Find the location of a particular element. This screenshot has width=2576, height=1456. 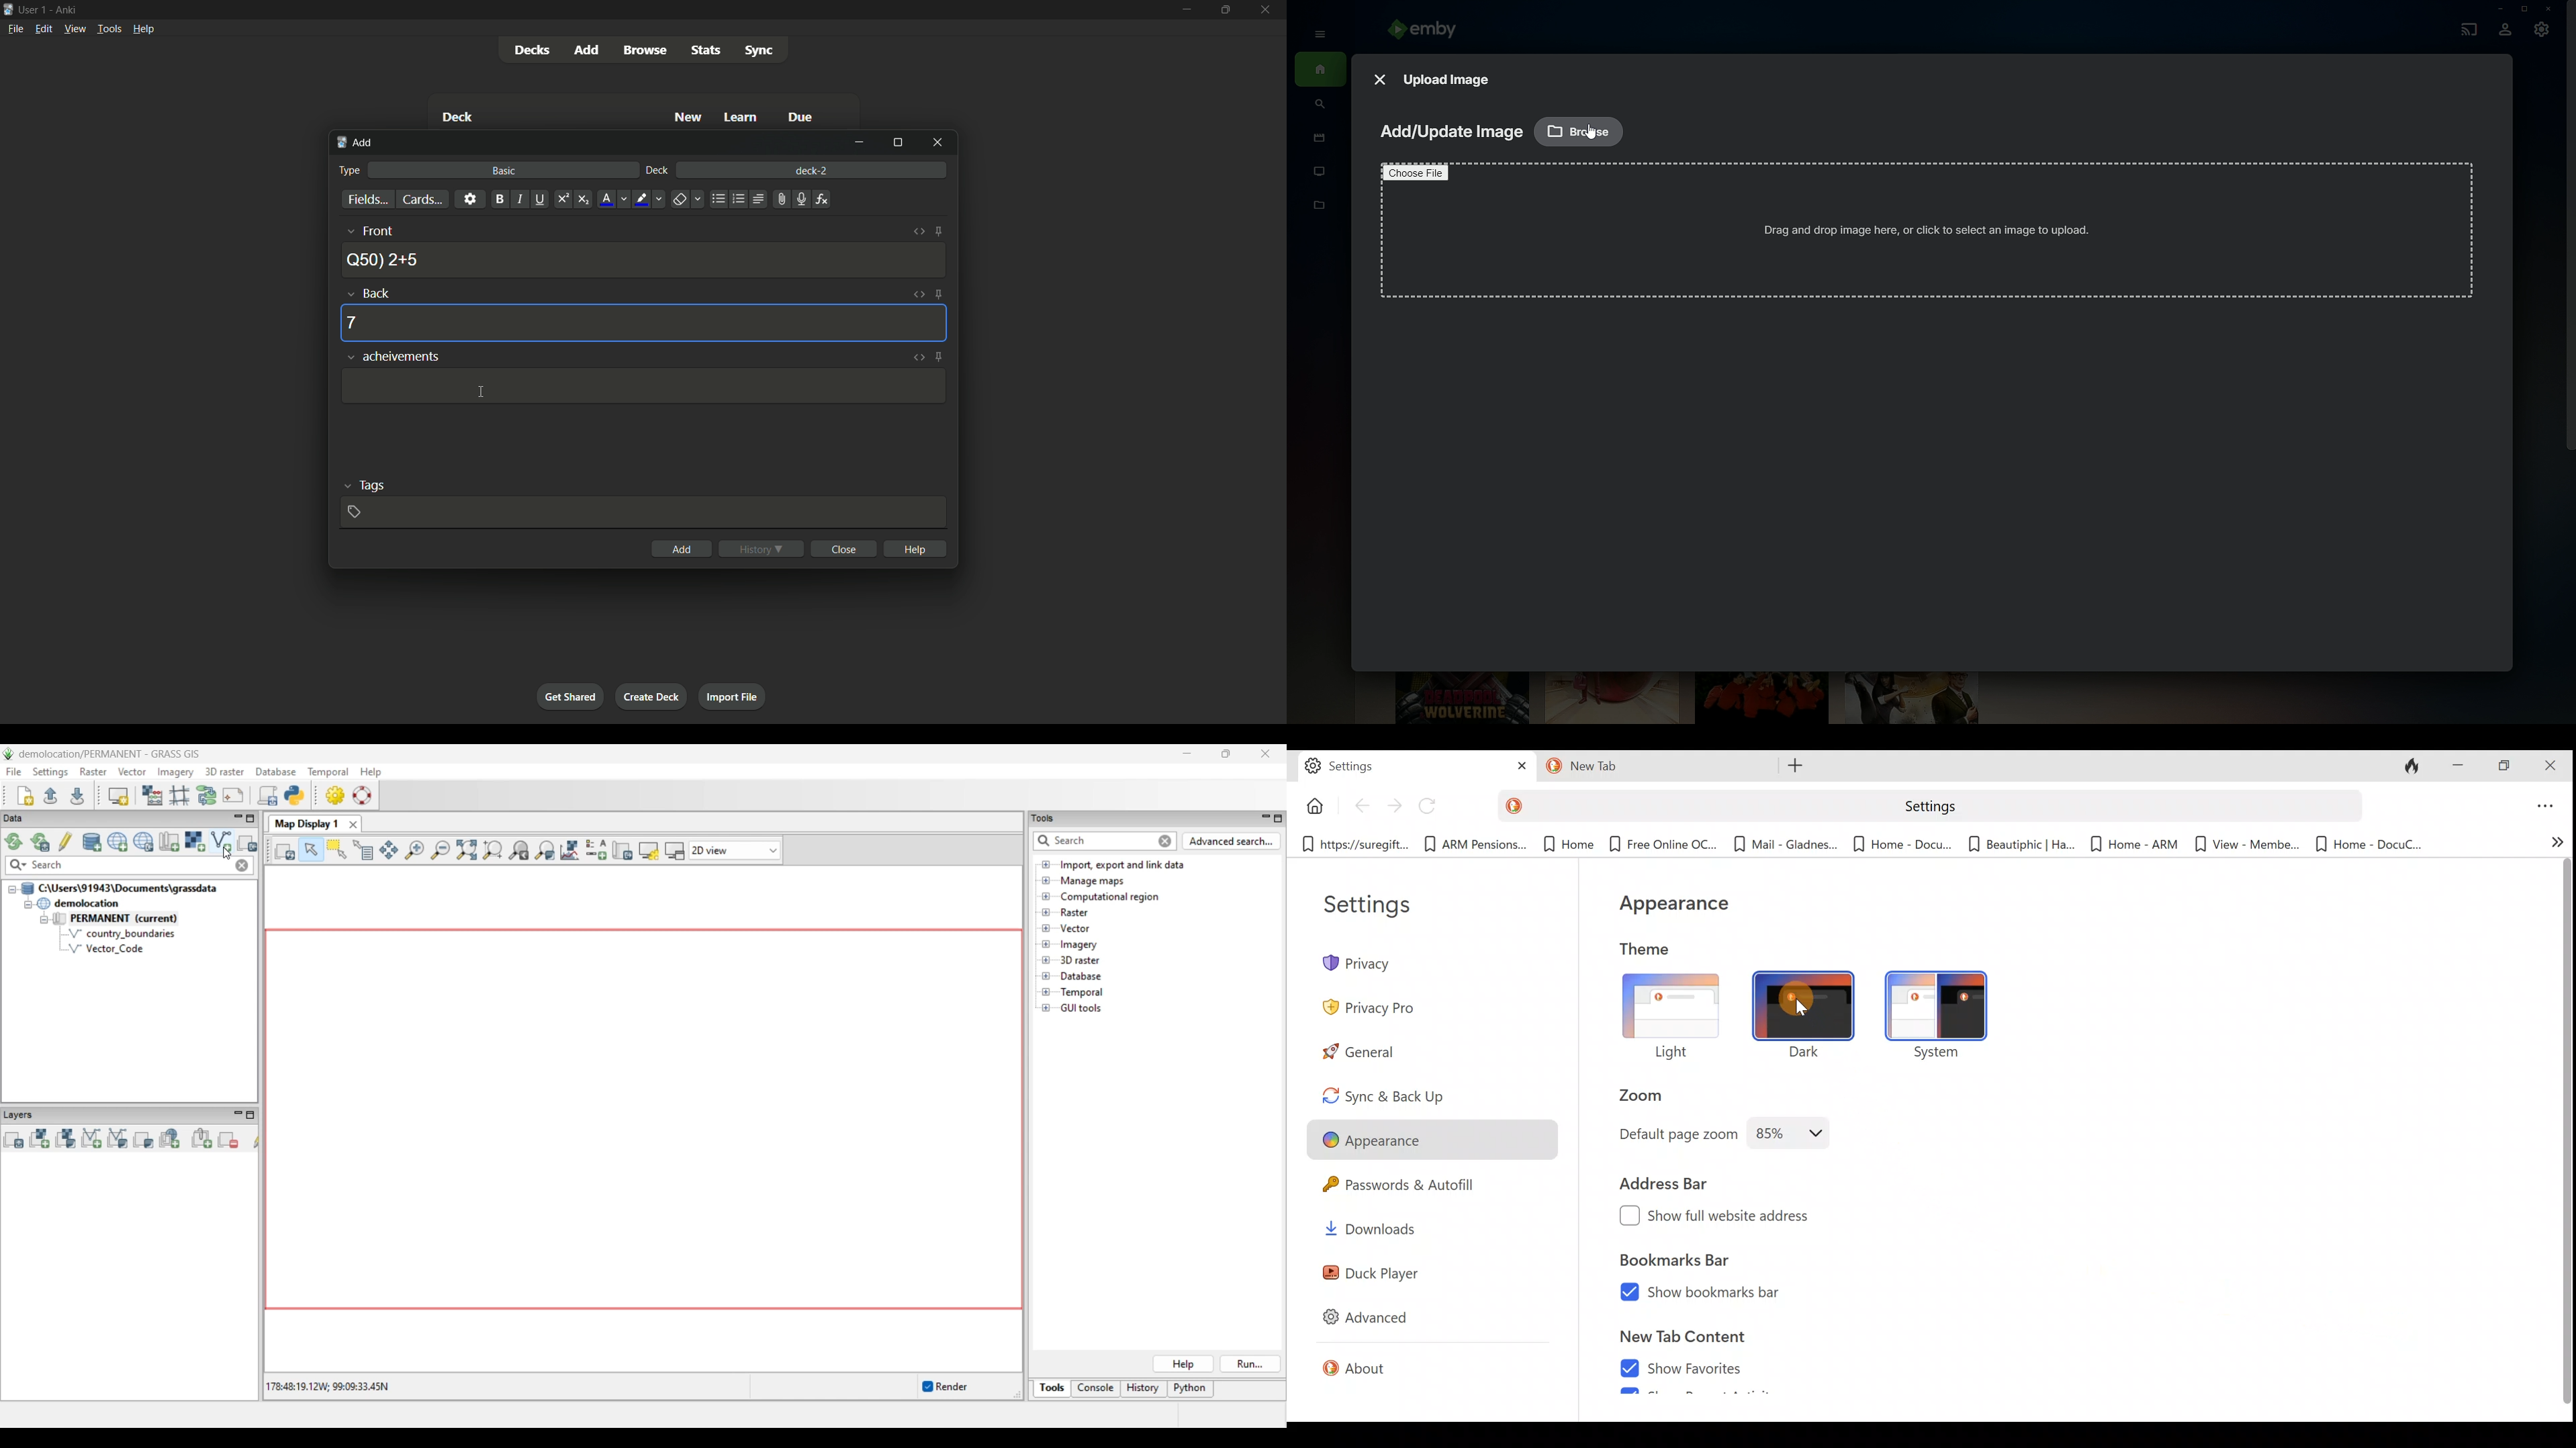

italic is located at coordinates (519, 199).